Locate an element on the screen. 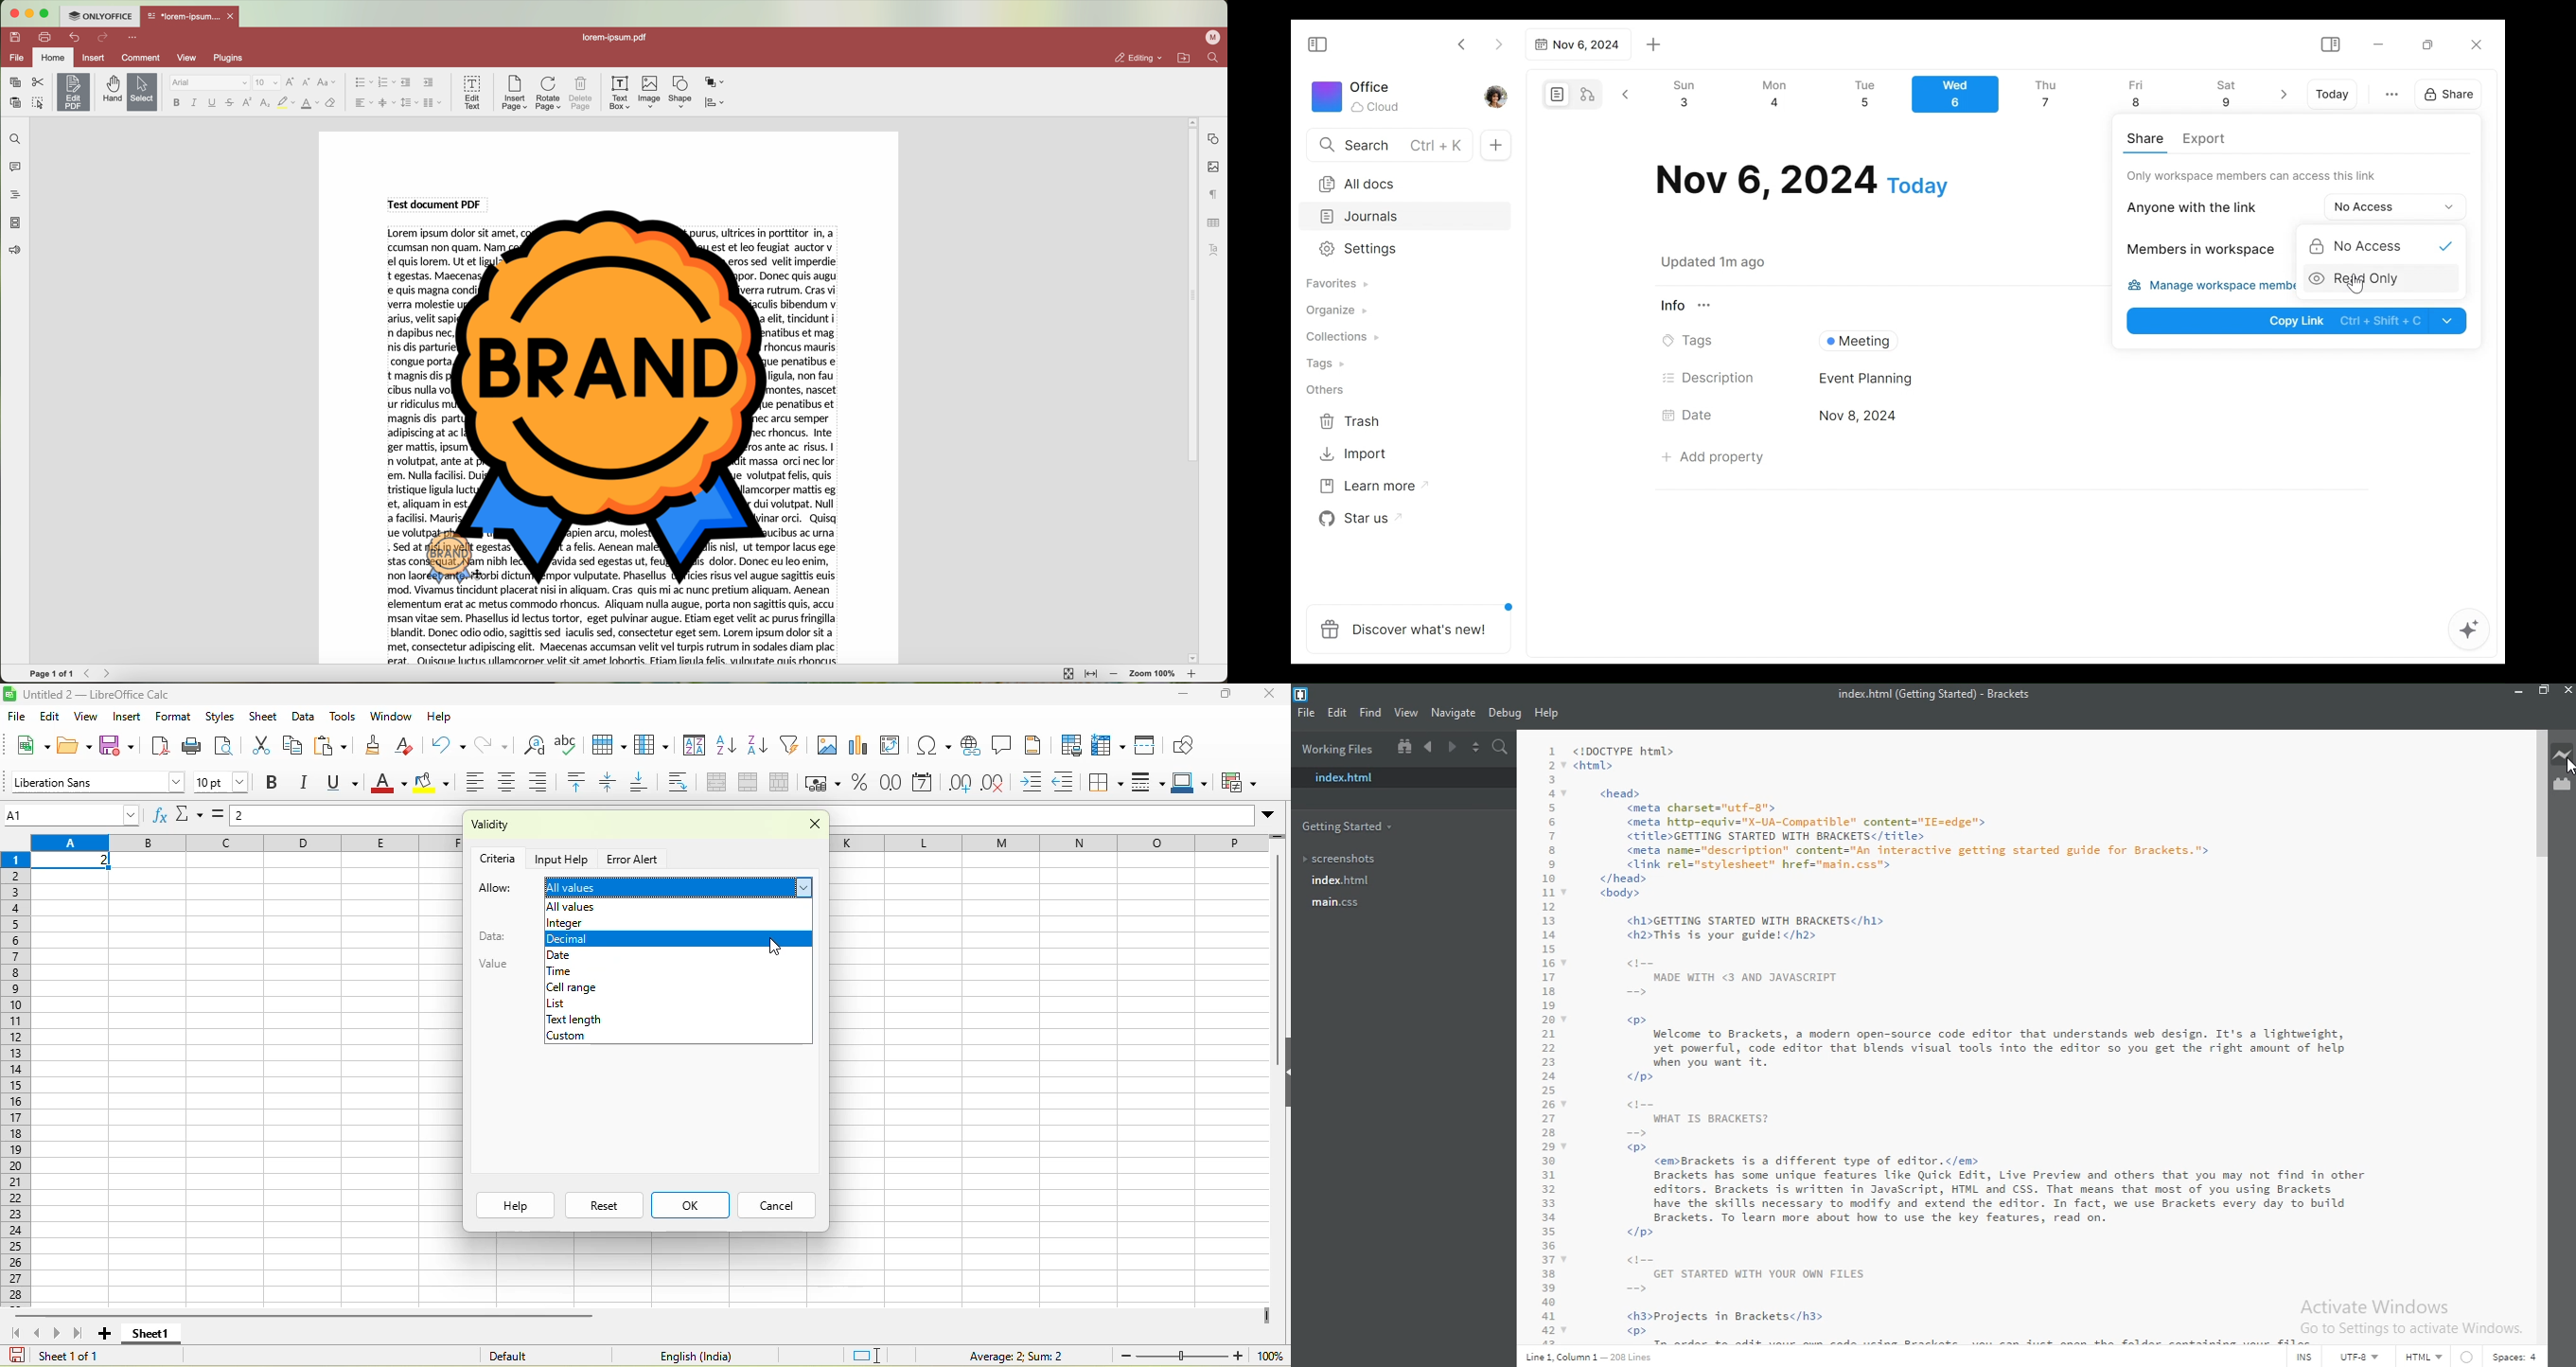 This screenshot has height=1372, width=2576. Navigate is located at coordinates (1455, 715).